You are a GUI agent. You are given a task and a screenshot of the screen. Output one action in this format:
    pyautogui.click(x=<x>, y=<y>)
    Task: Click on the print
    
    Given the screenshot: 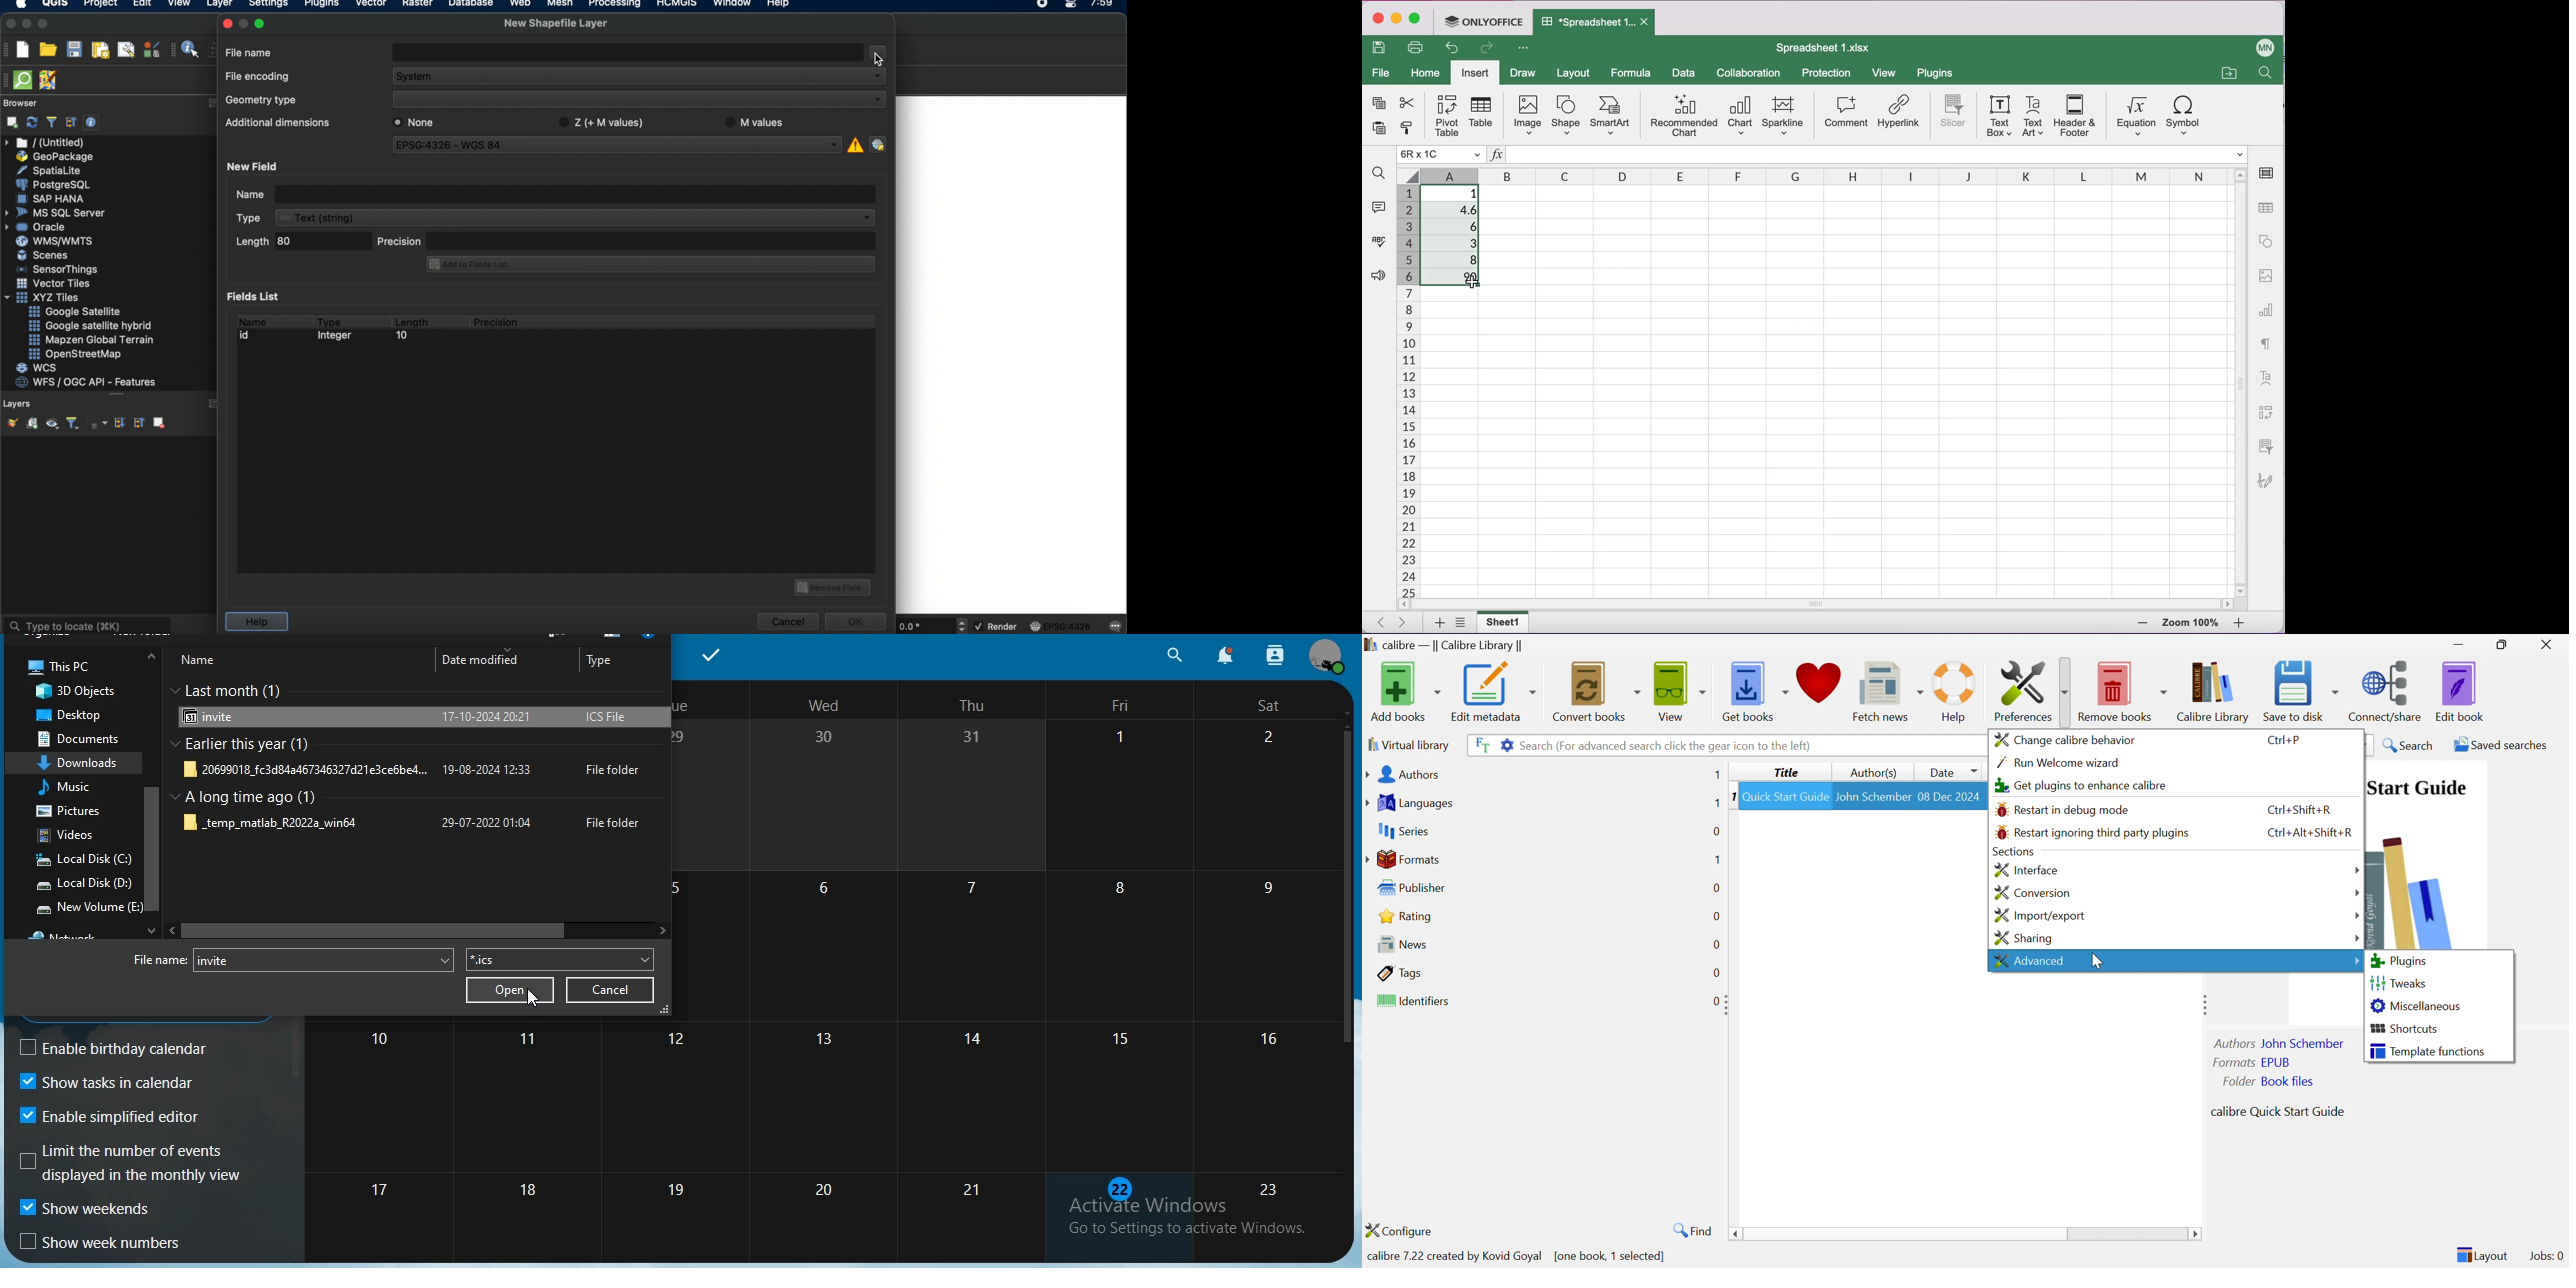 What is the action you would take?
    pyautogui.click(x=1416, y=48)
    